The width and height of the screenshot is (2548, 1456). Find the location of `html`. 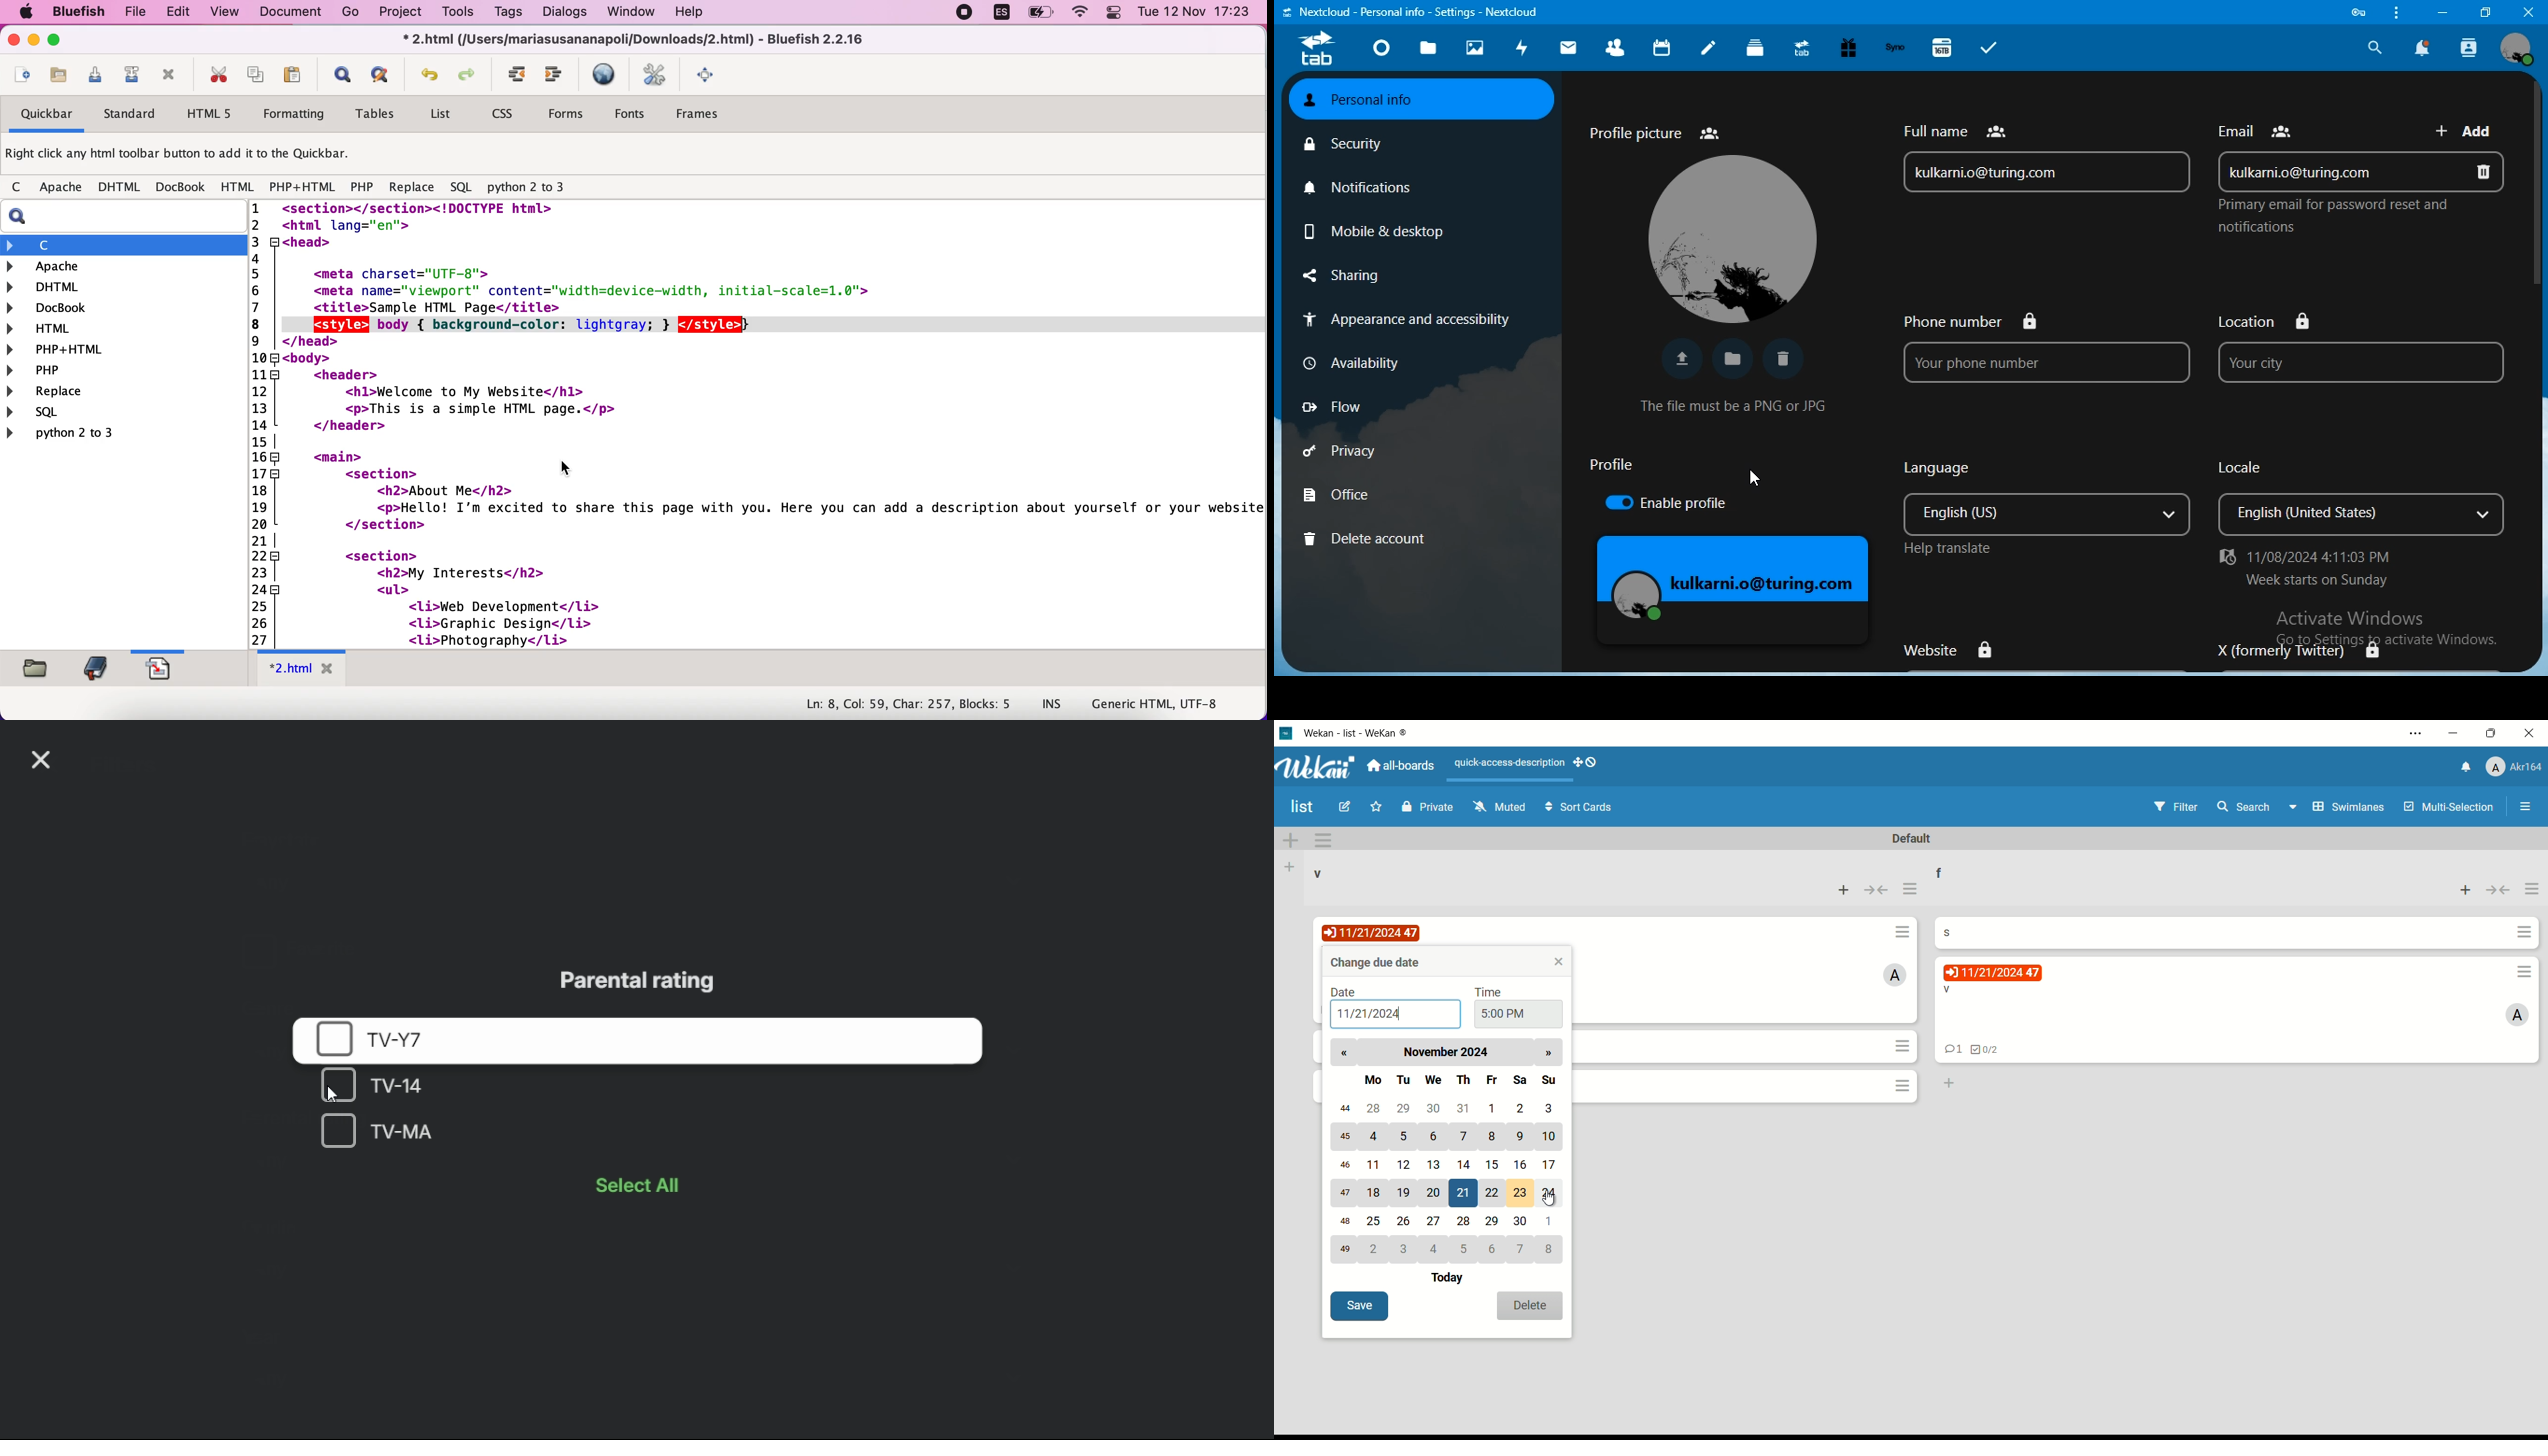

html is located at coordinates (117, 327).